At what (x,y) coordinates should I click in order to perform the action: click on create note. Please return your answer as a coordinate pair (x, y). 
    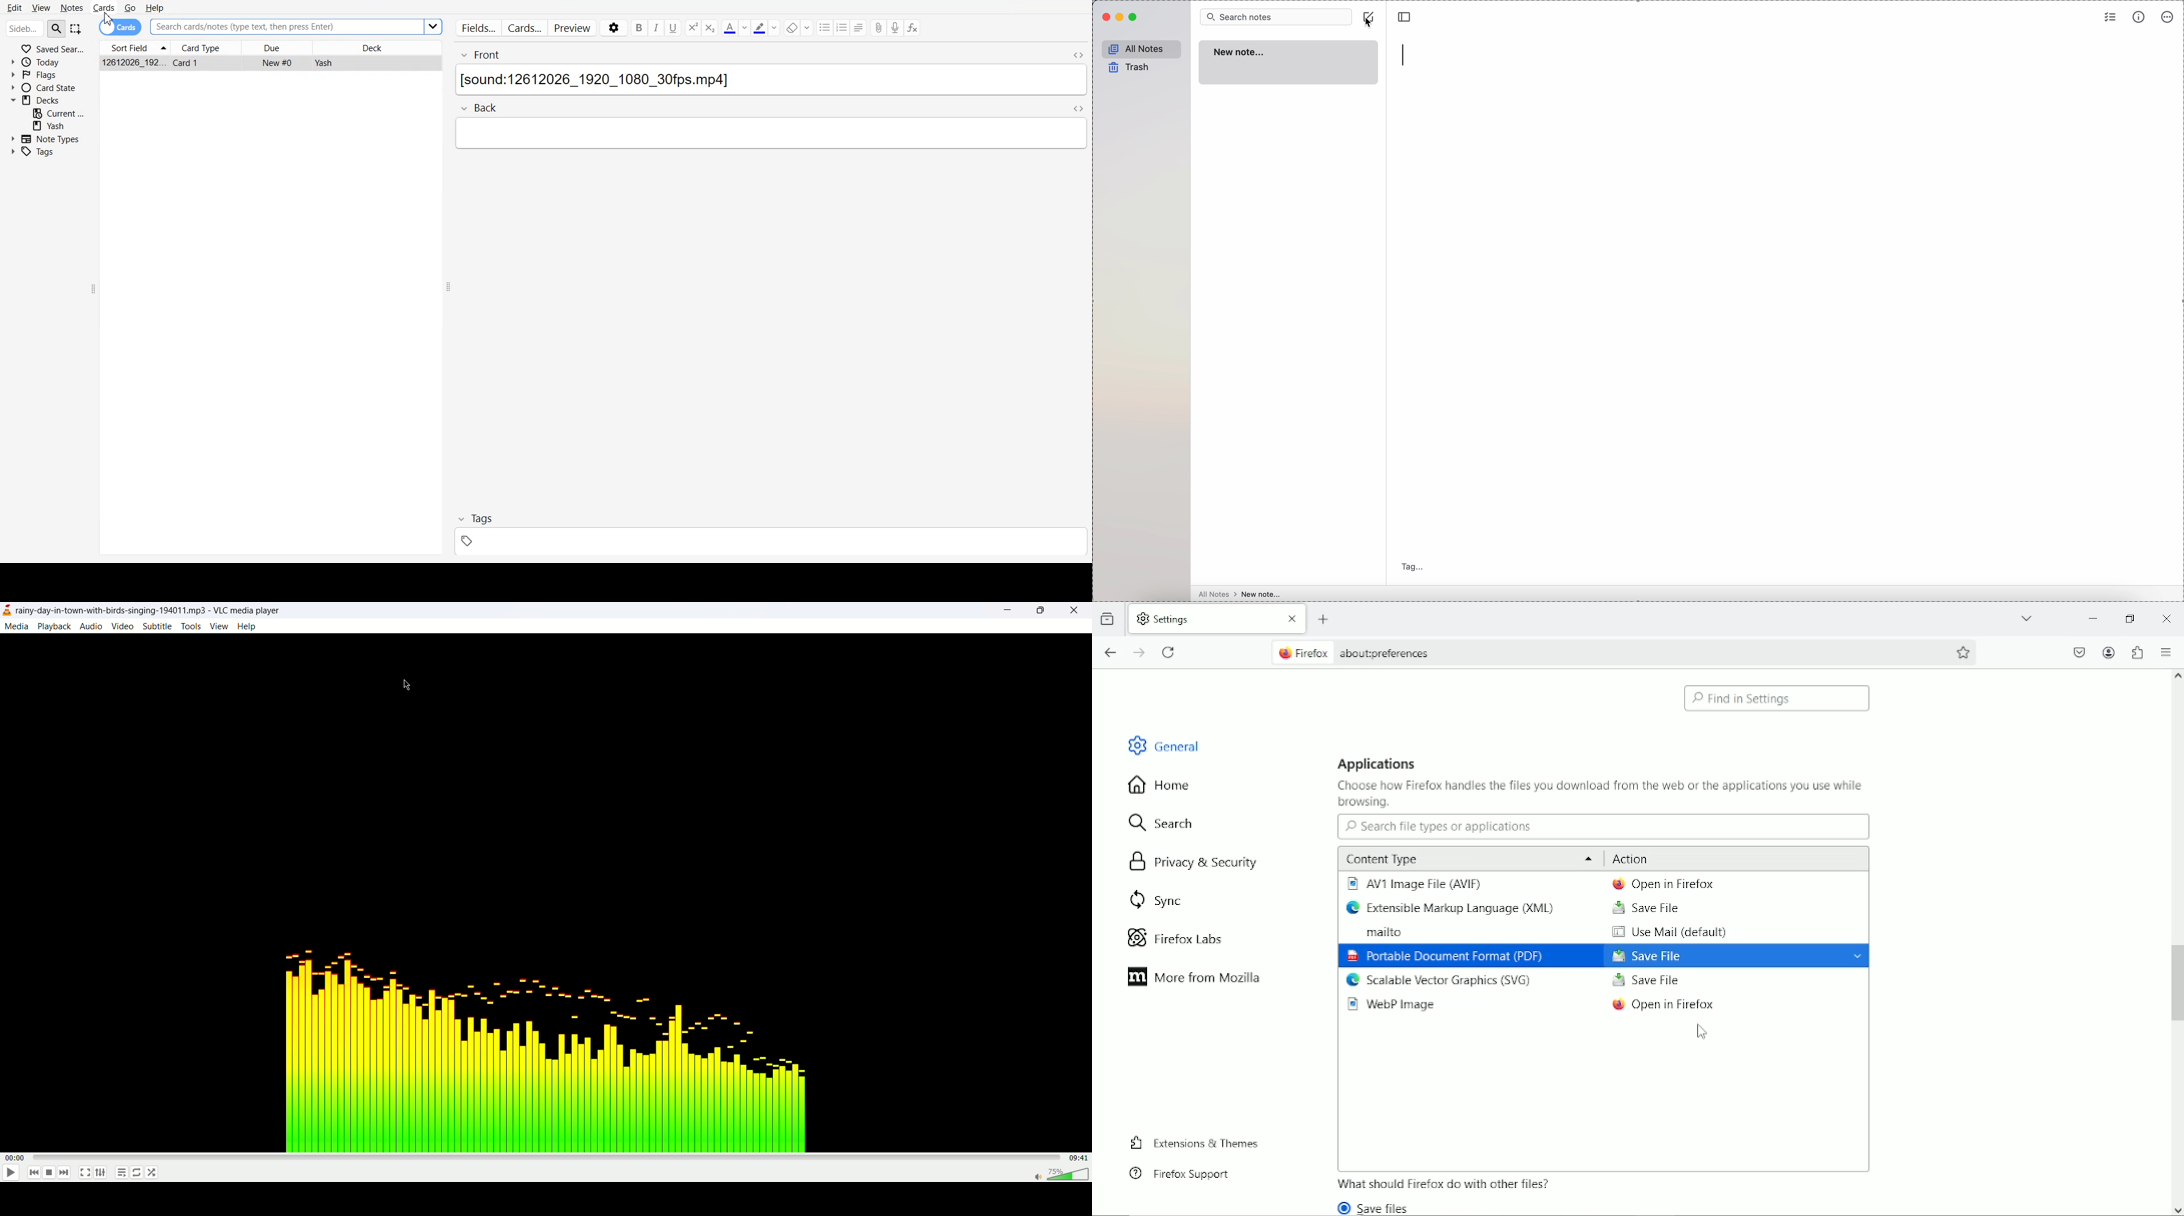
    Looking at the image, I should click on (1370, 12).